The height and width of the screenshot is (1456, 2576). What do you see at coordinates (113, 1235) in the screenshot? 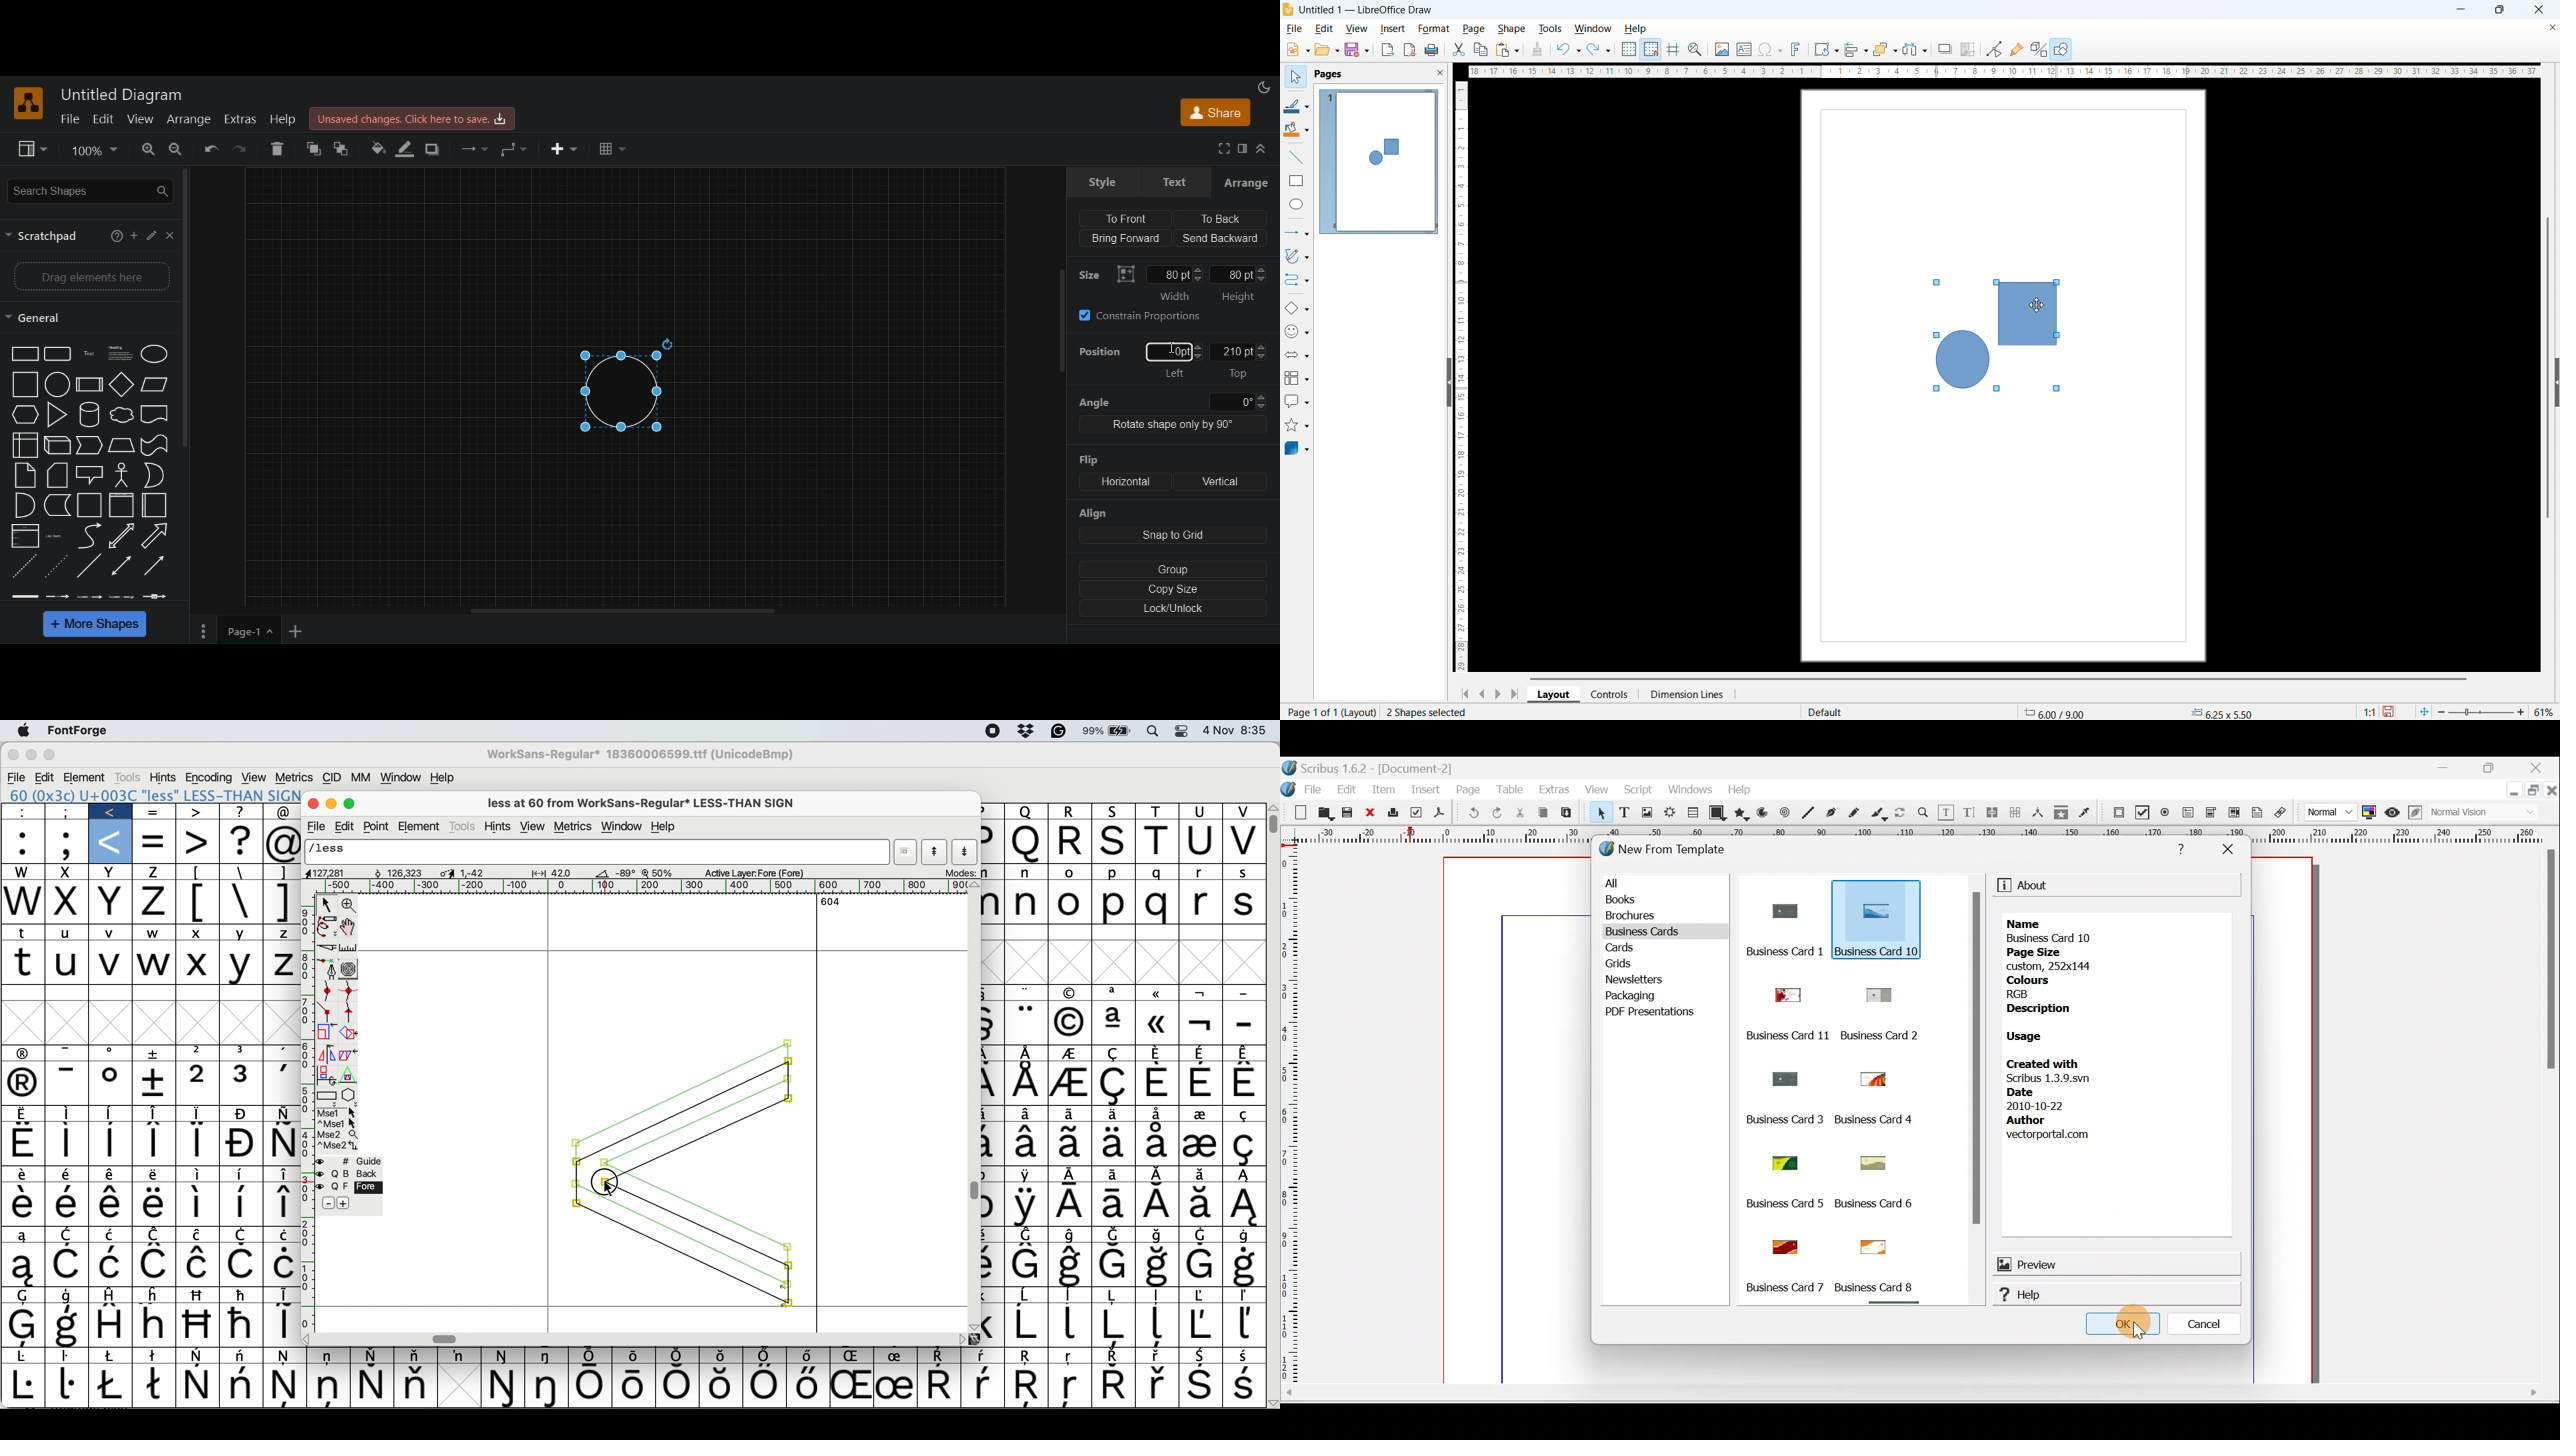
I see `Symbol` at bounding box center [113, 1235].